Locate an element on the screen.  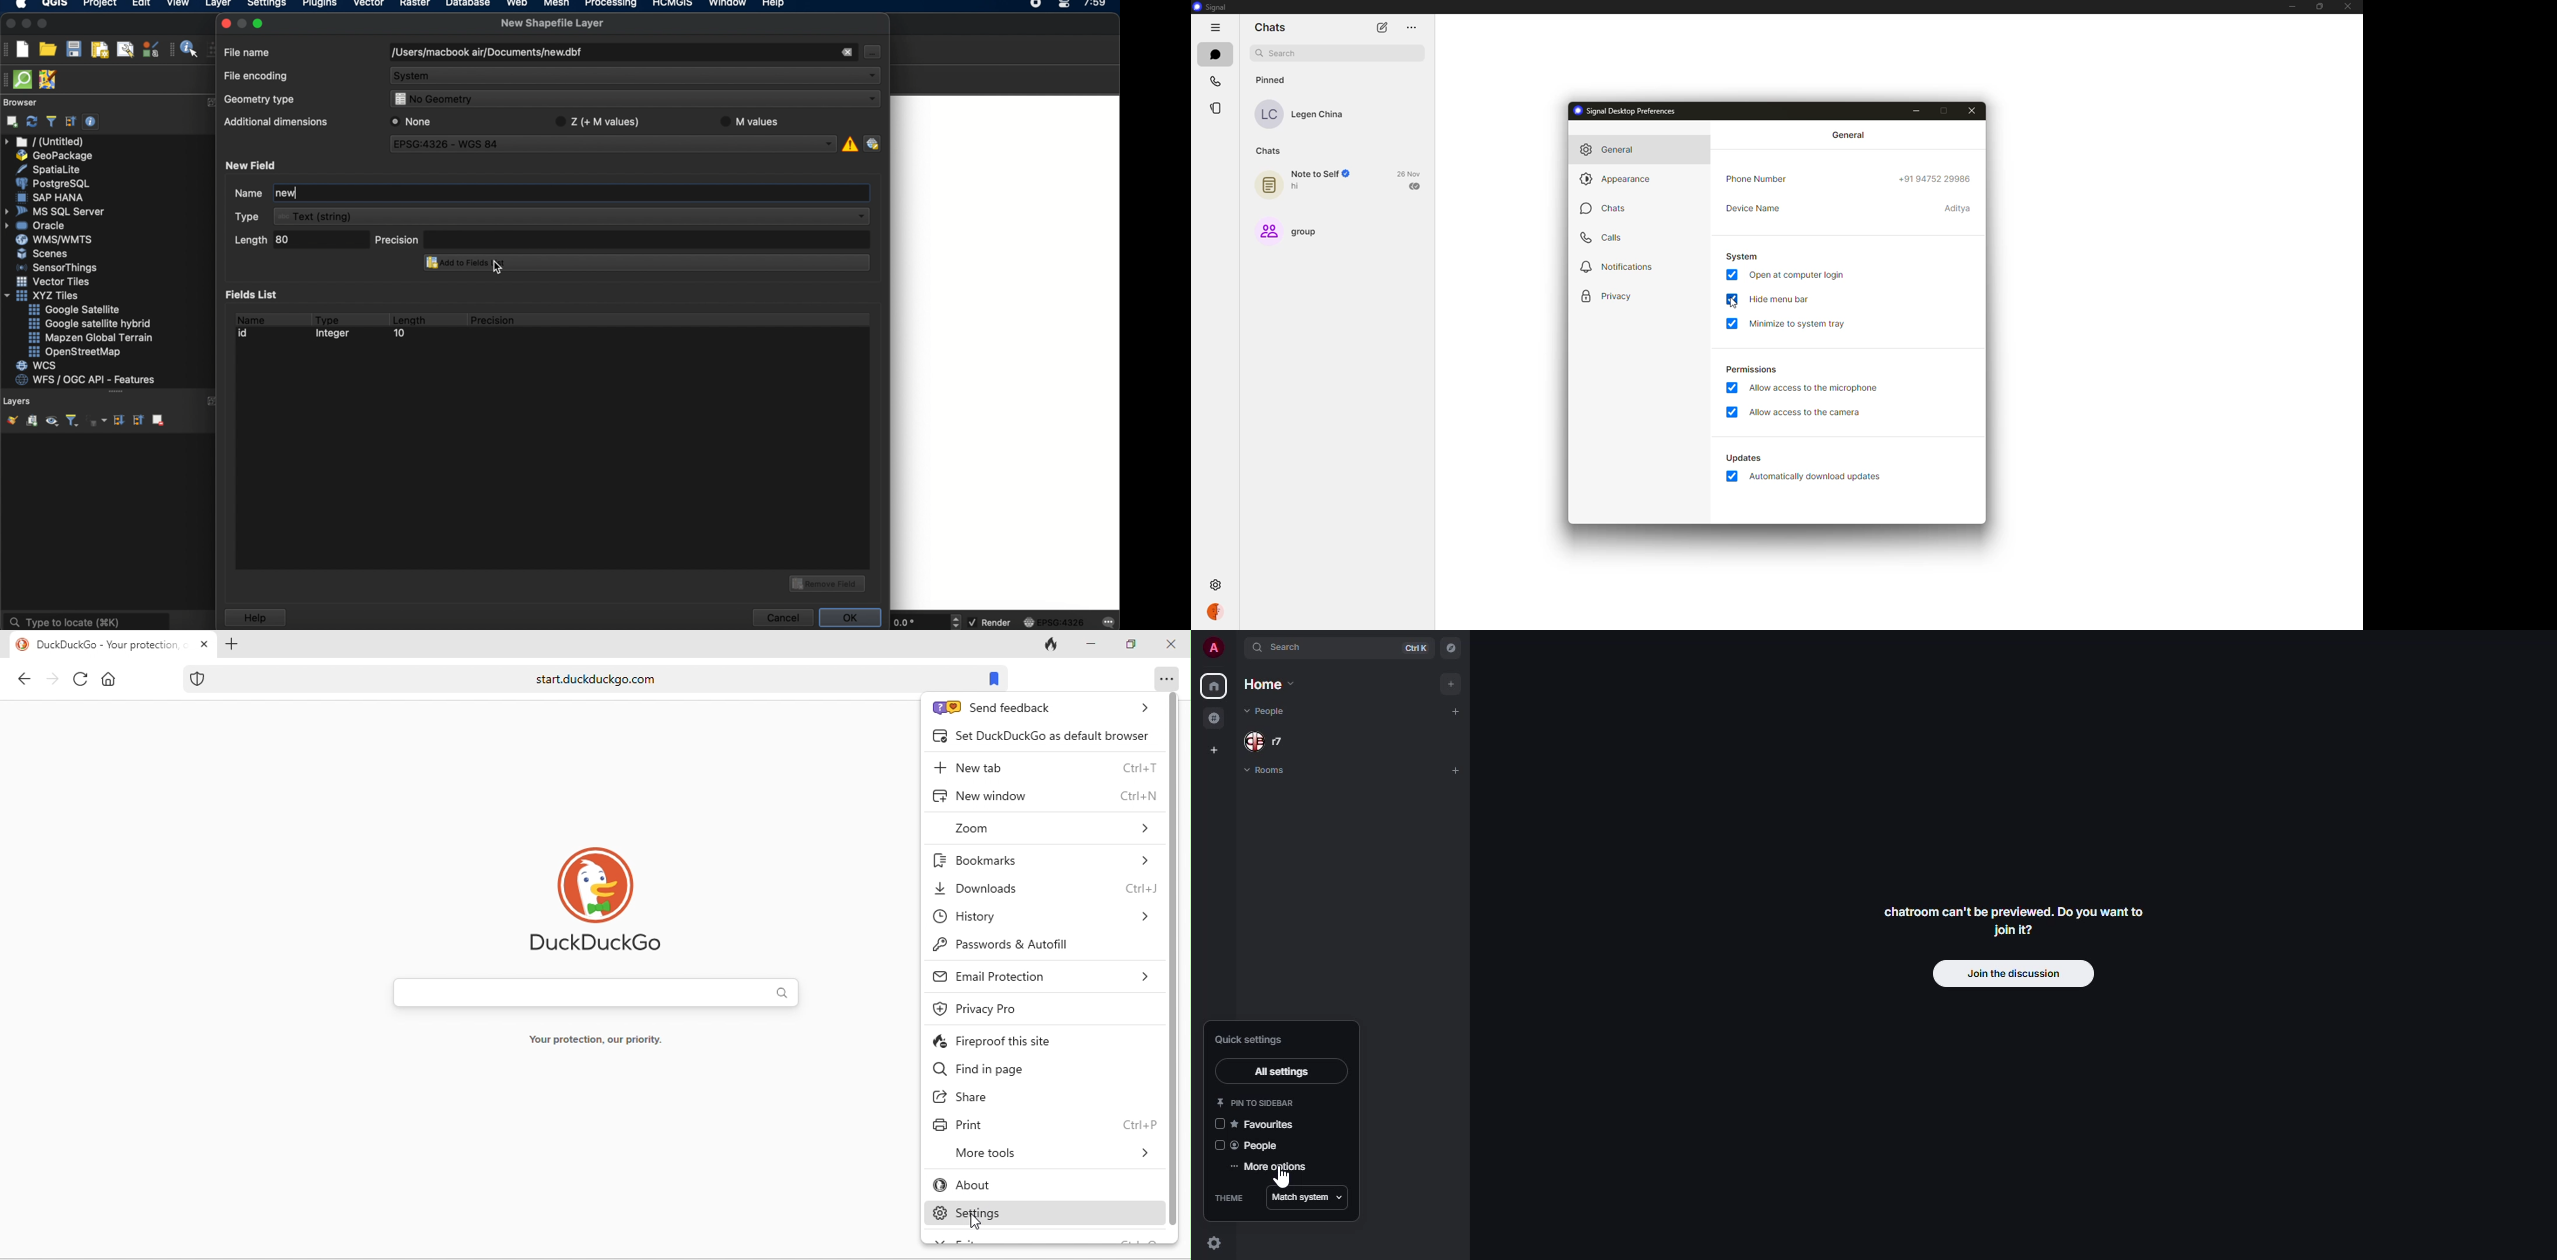
inactive minimize icon is located at coordinates (242, 23).